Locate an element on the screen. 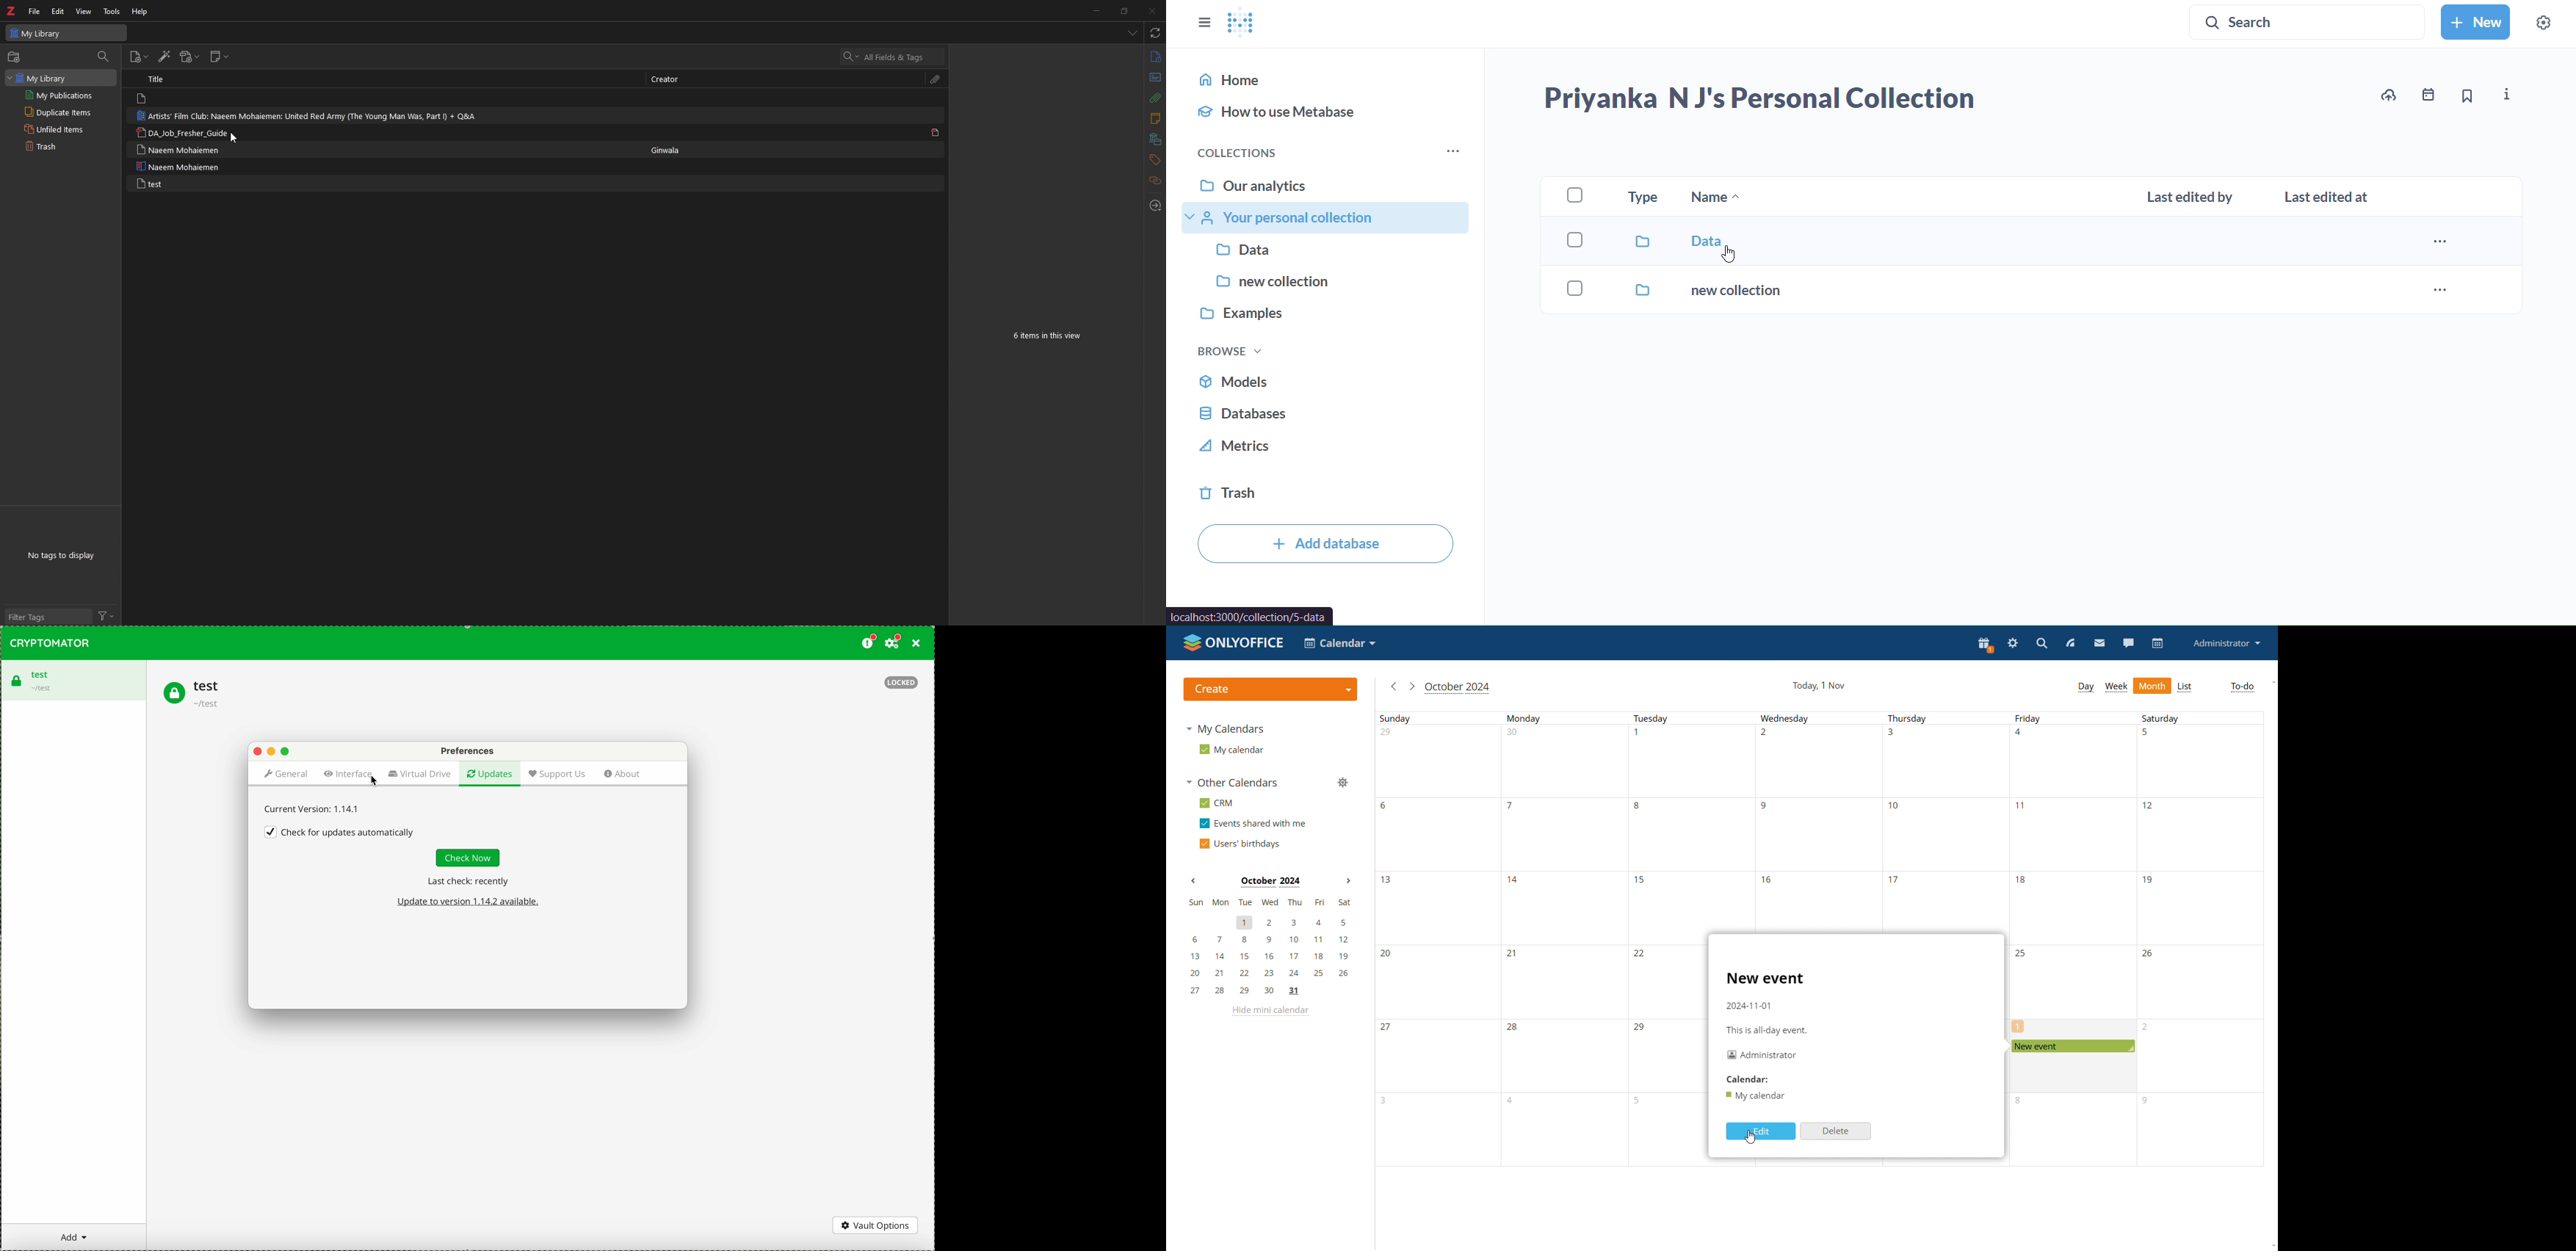 The image size is (2576, 1260). new collection is located at coordinates (14, 57).